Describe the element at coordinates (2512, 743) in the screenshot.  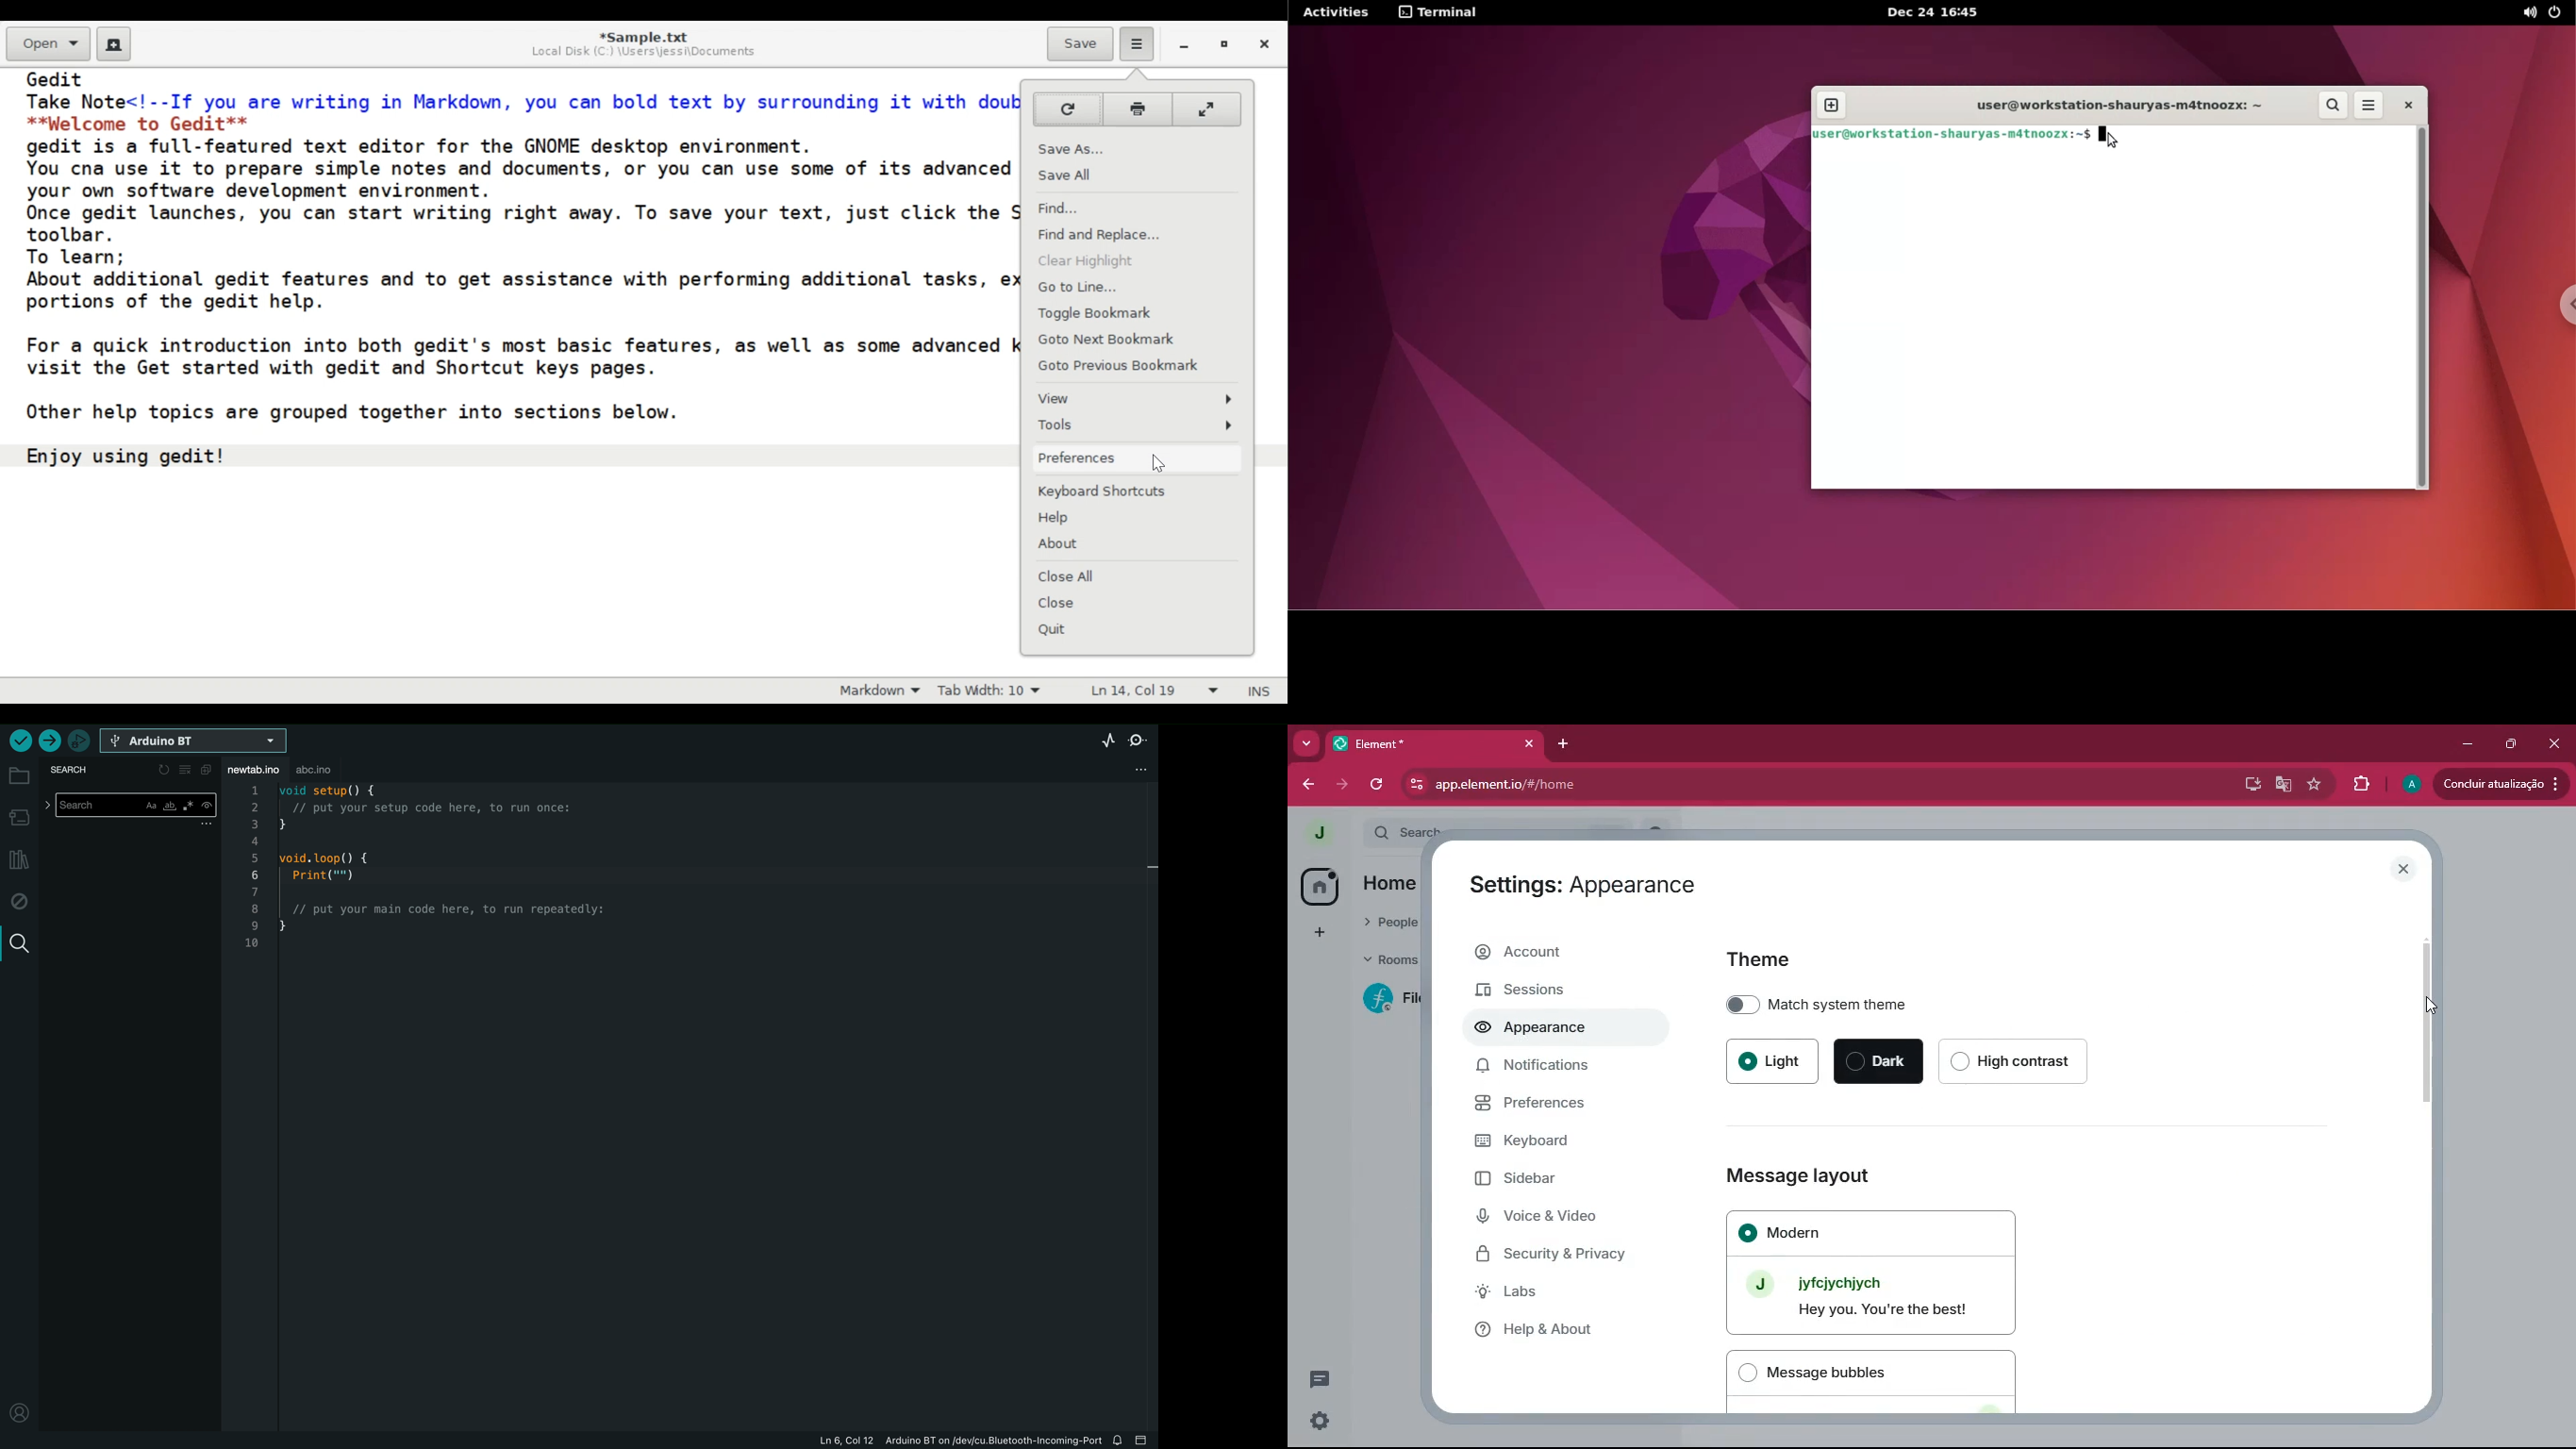
I see `maximize` at that location.